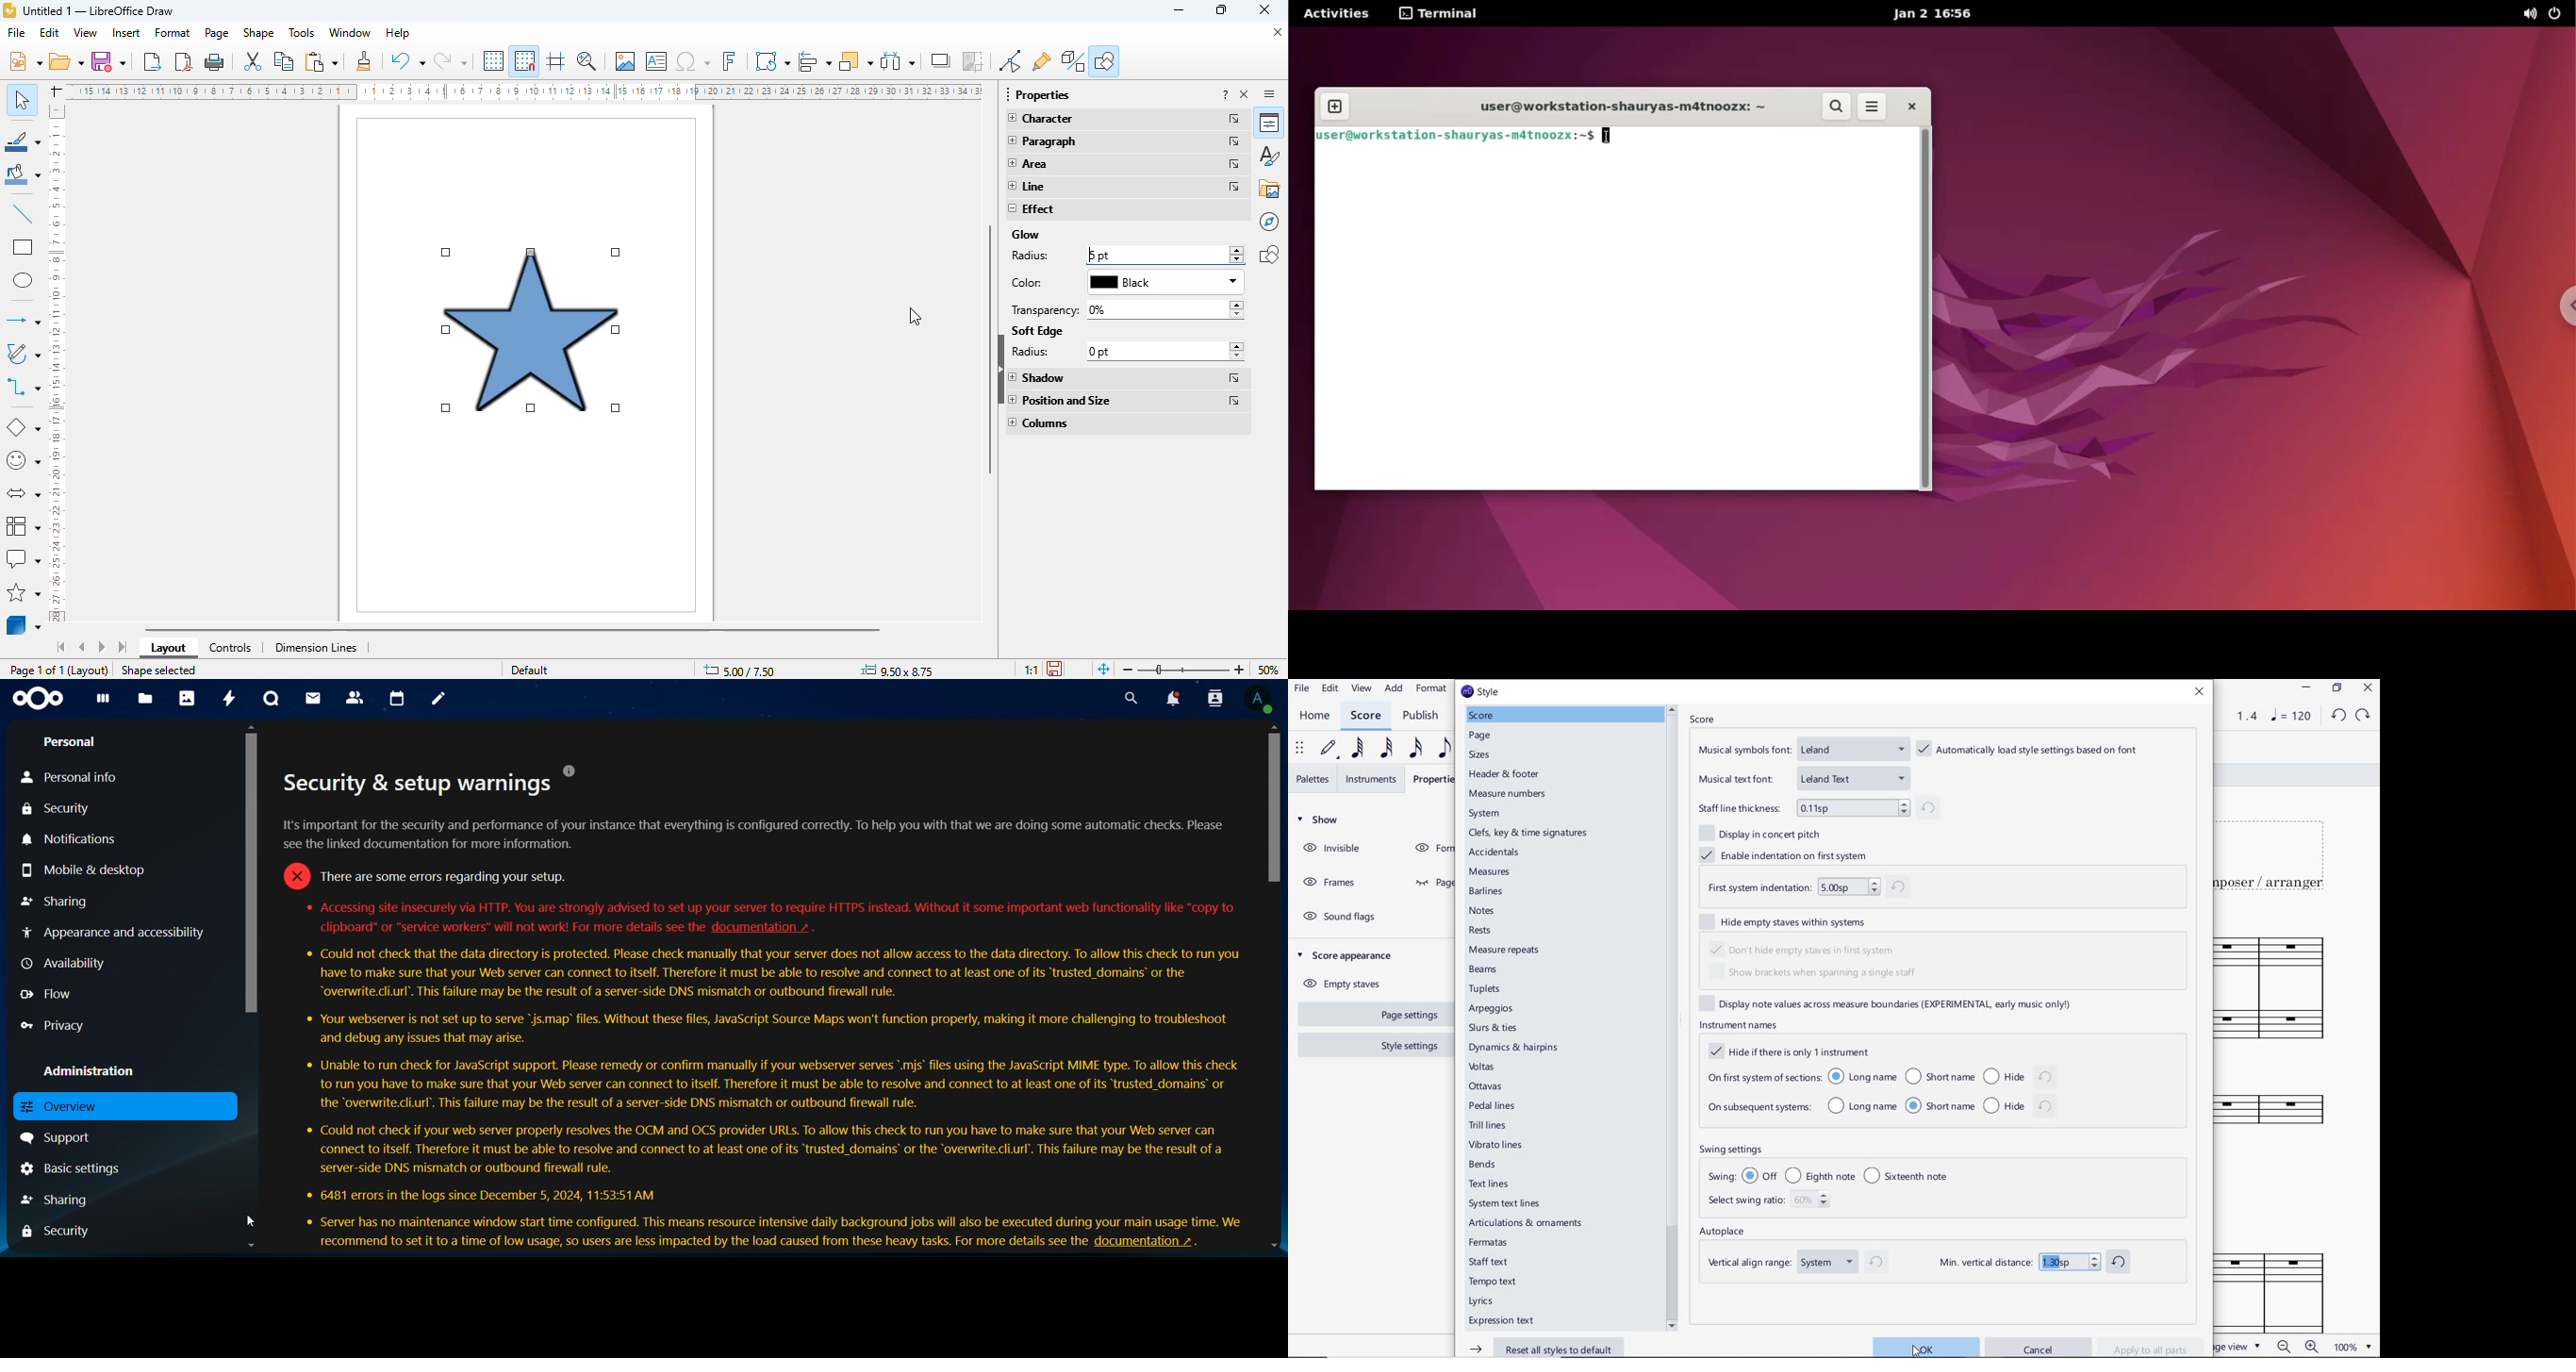 The image size is (2576, 1372). Describe the element at coordinates (94, 1073) in the screenshot. I see `administration` at that location.